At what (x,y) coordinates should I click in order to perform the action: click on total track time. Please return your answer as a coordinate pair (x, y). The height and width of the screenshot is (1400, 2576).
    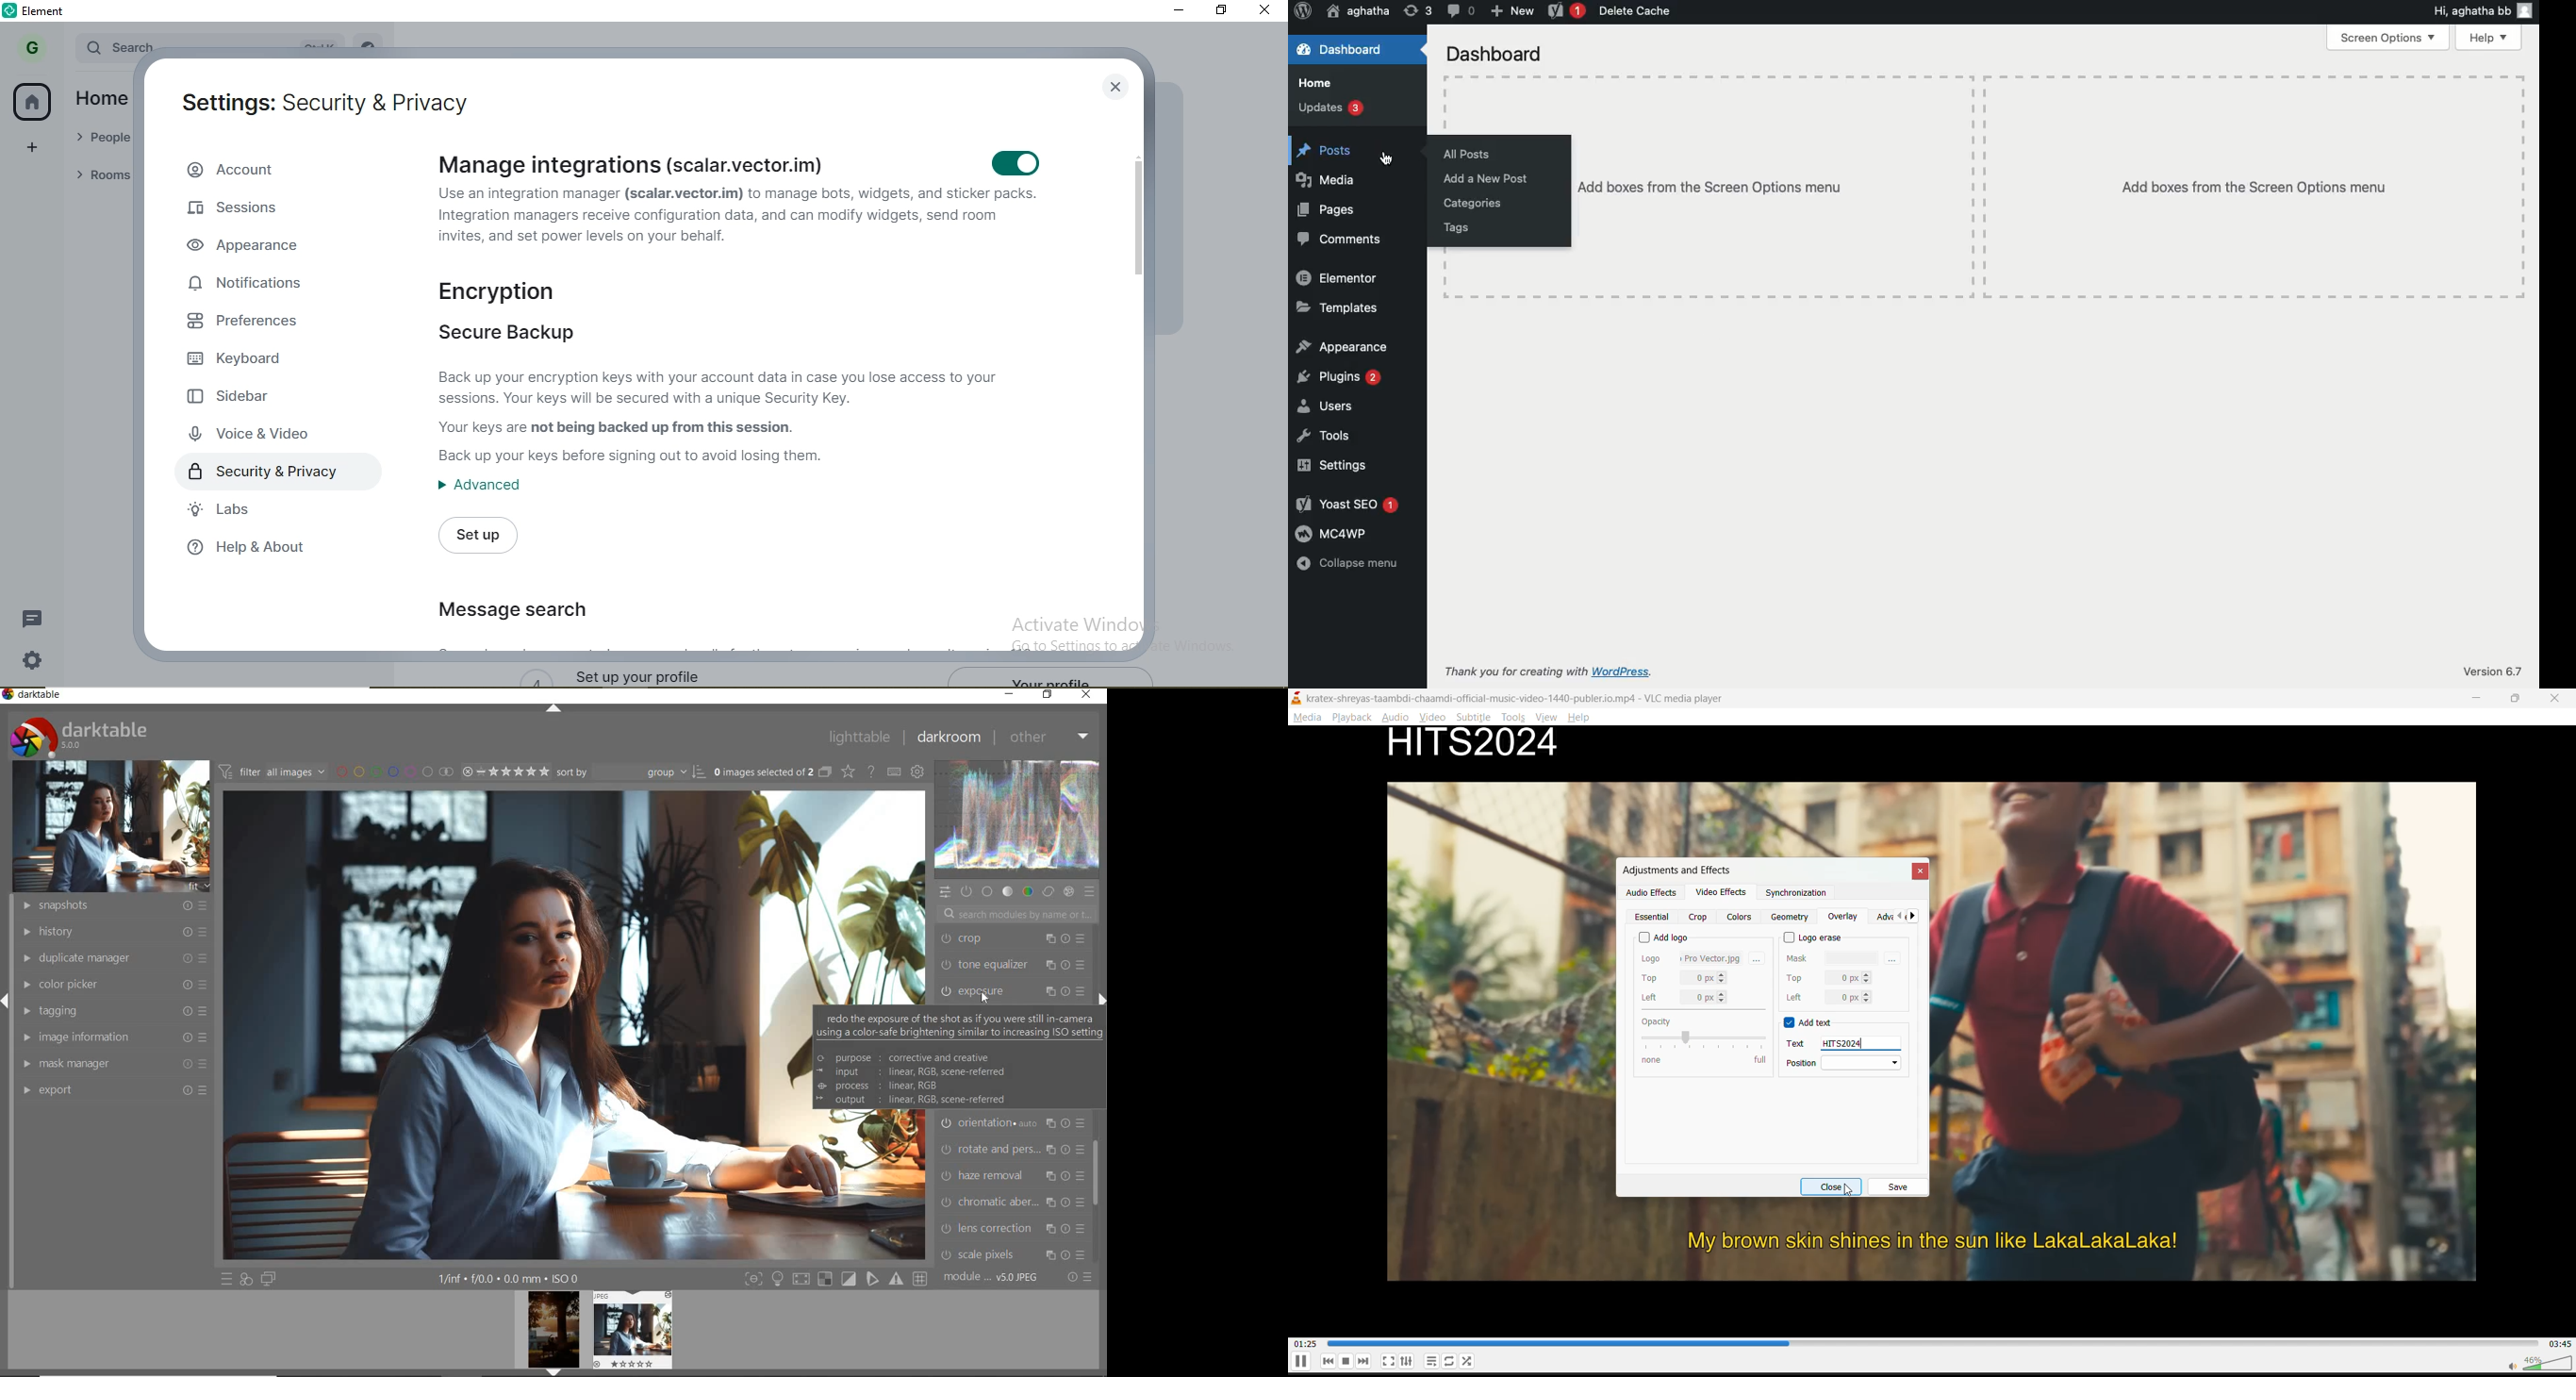
    Looking at the image, I should click on (2559, 1343).